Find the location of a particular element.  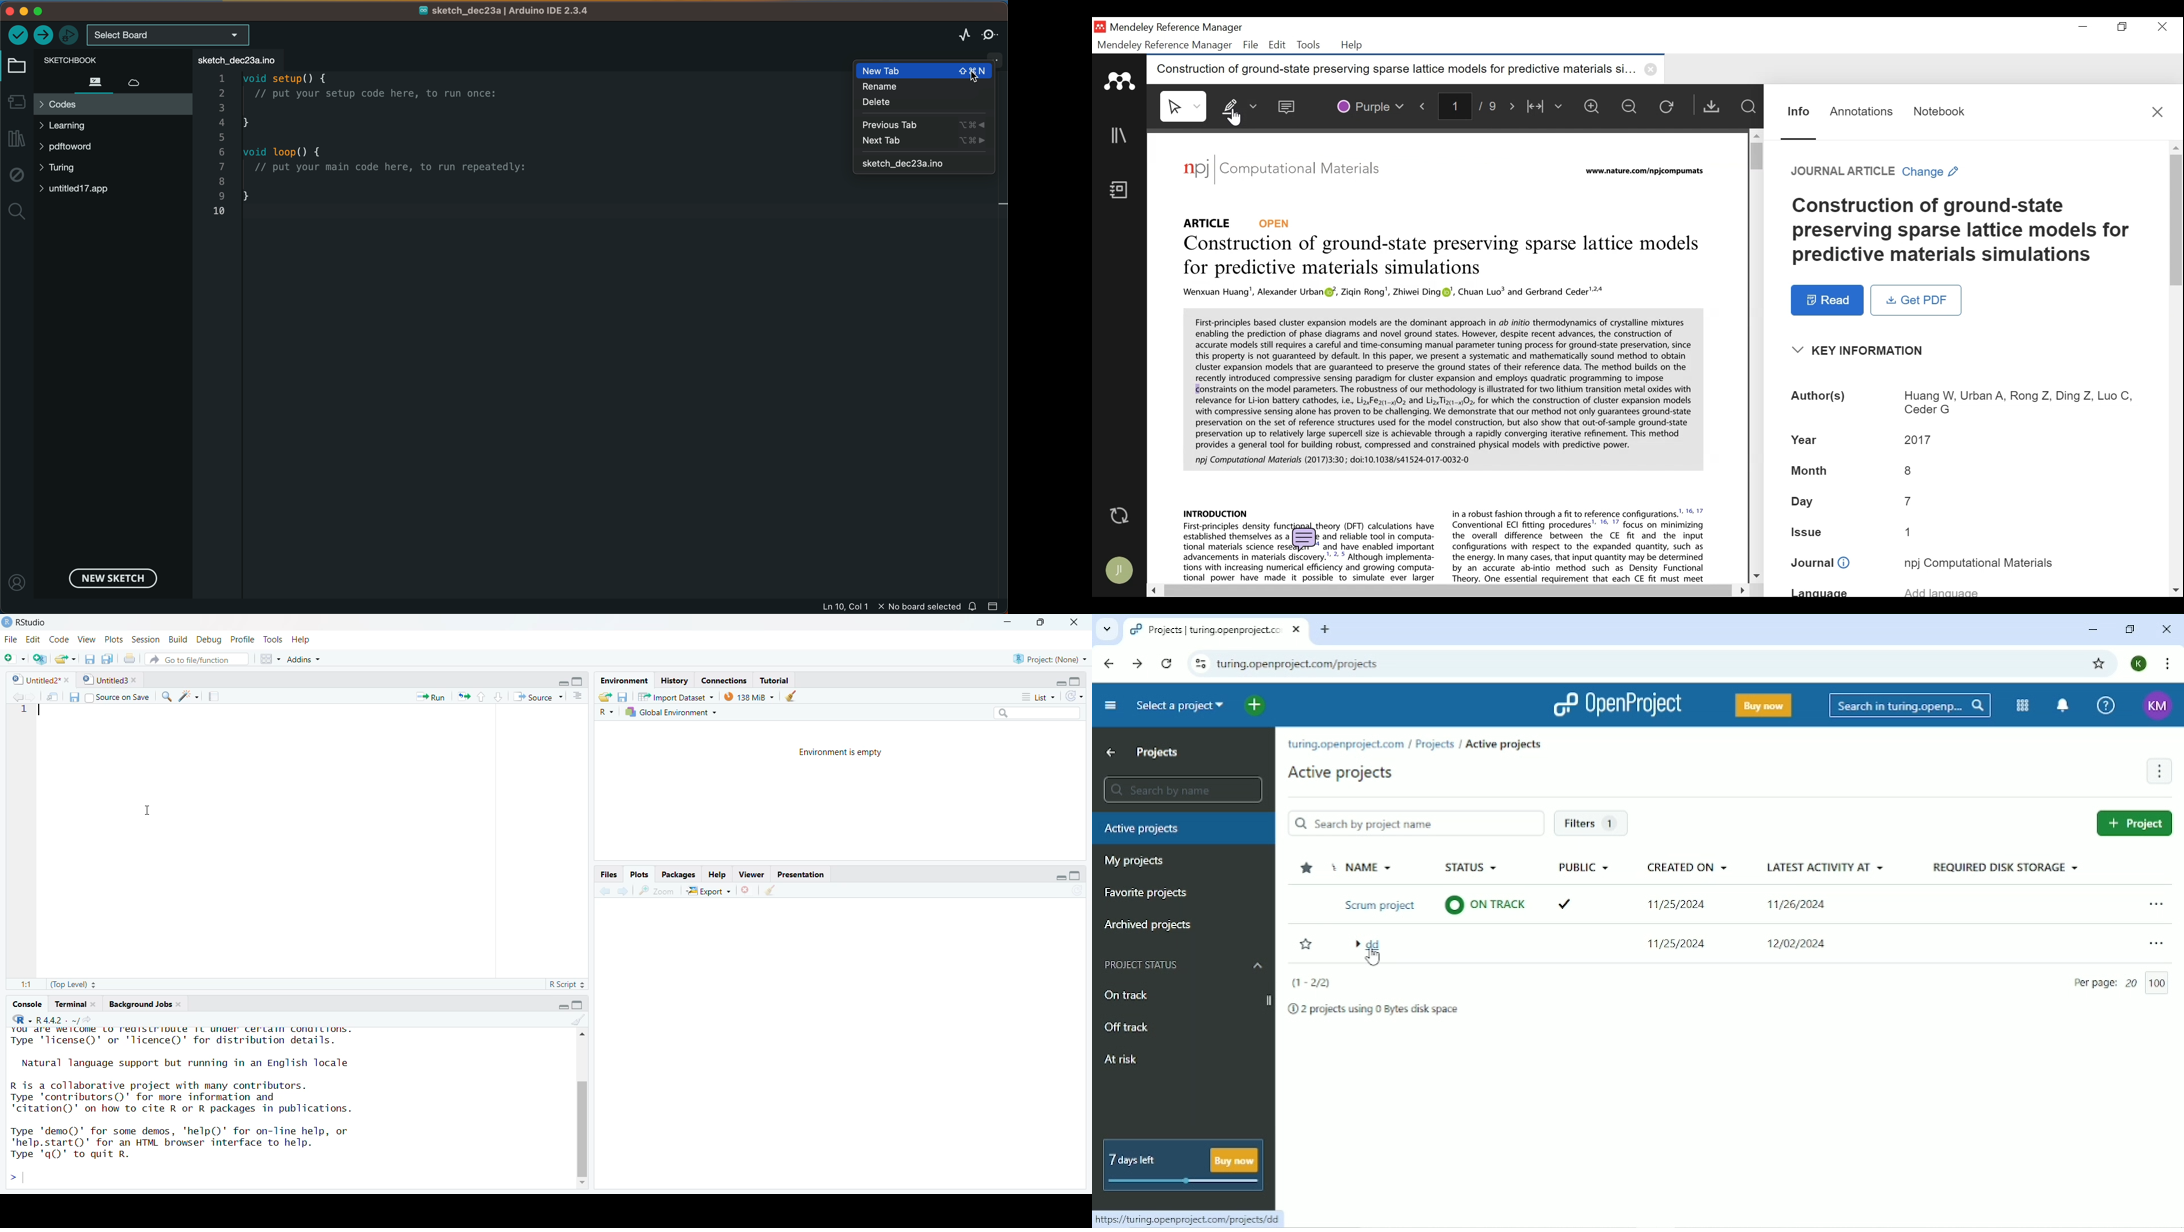

Profile is located at coordinates (243, 639).